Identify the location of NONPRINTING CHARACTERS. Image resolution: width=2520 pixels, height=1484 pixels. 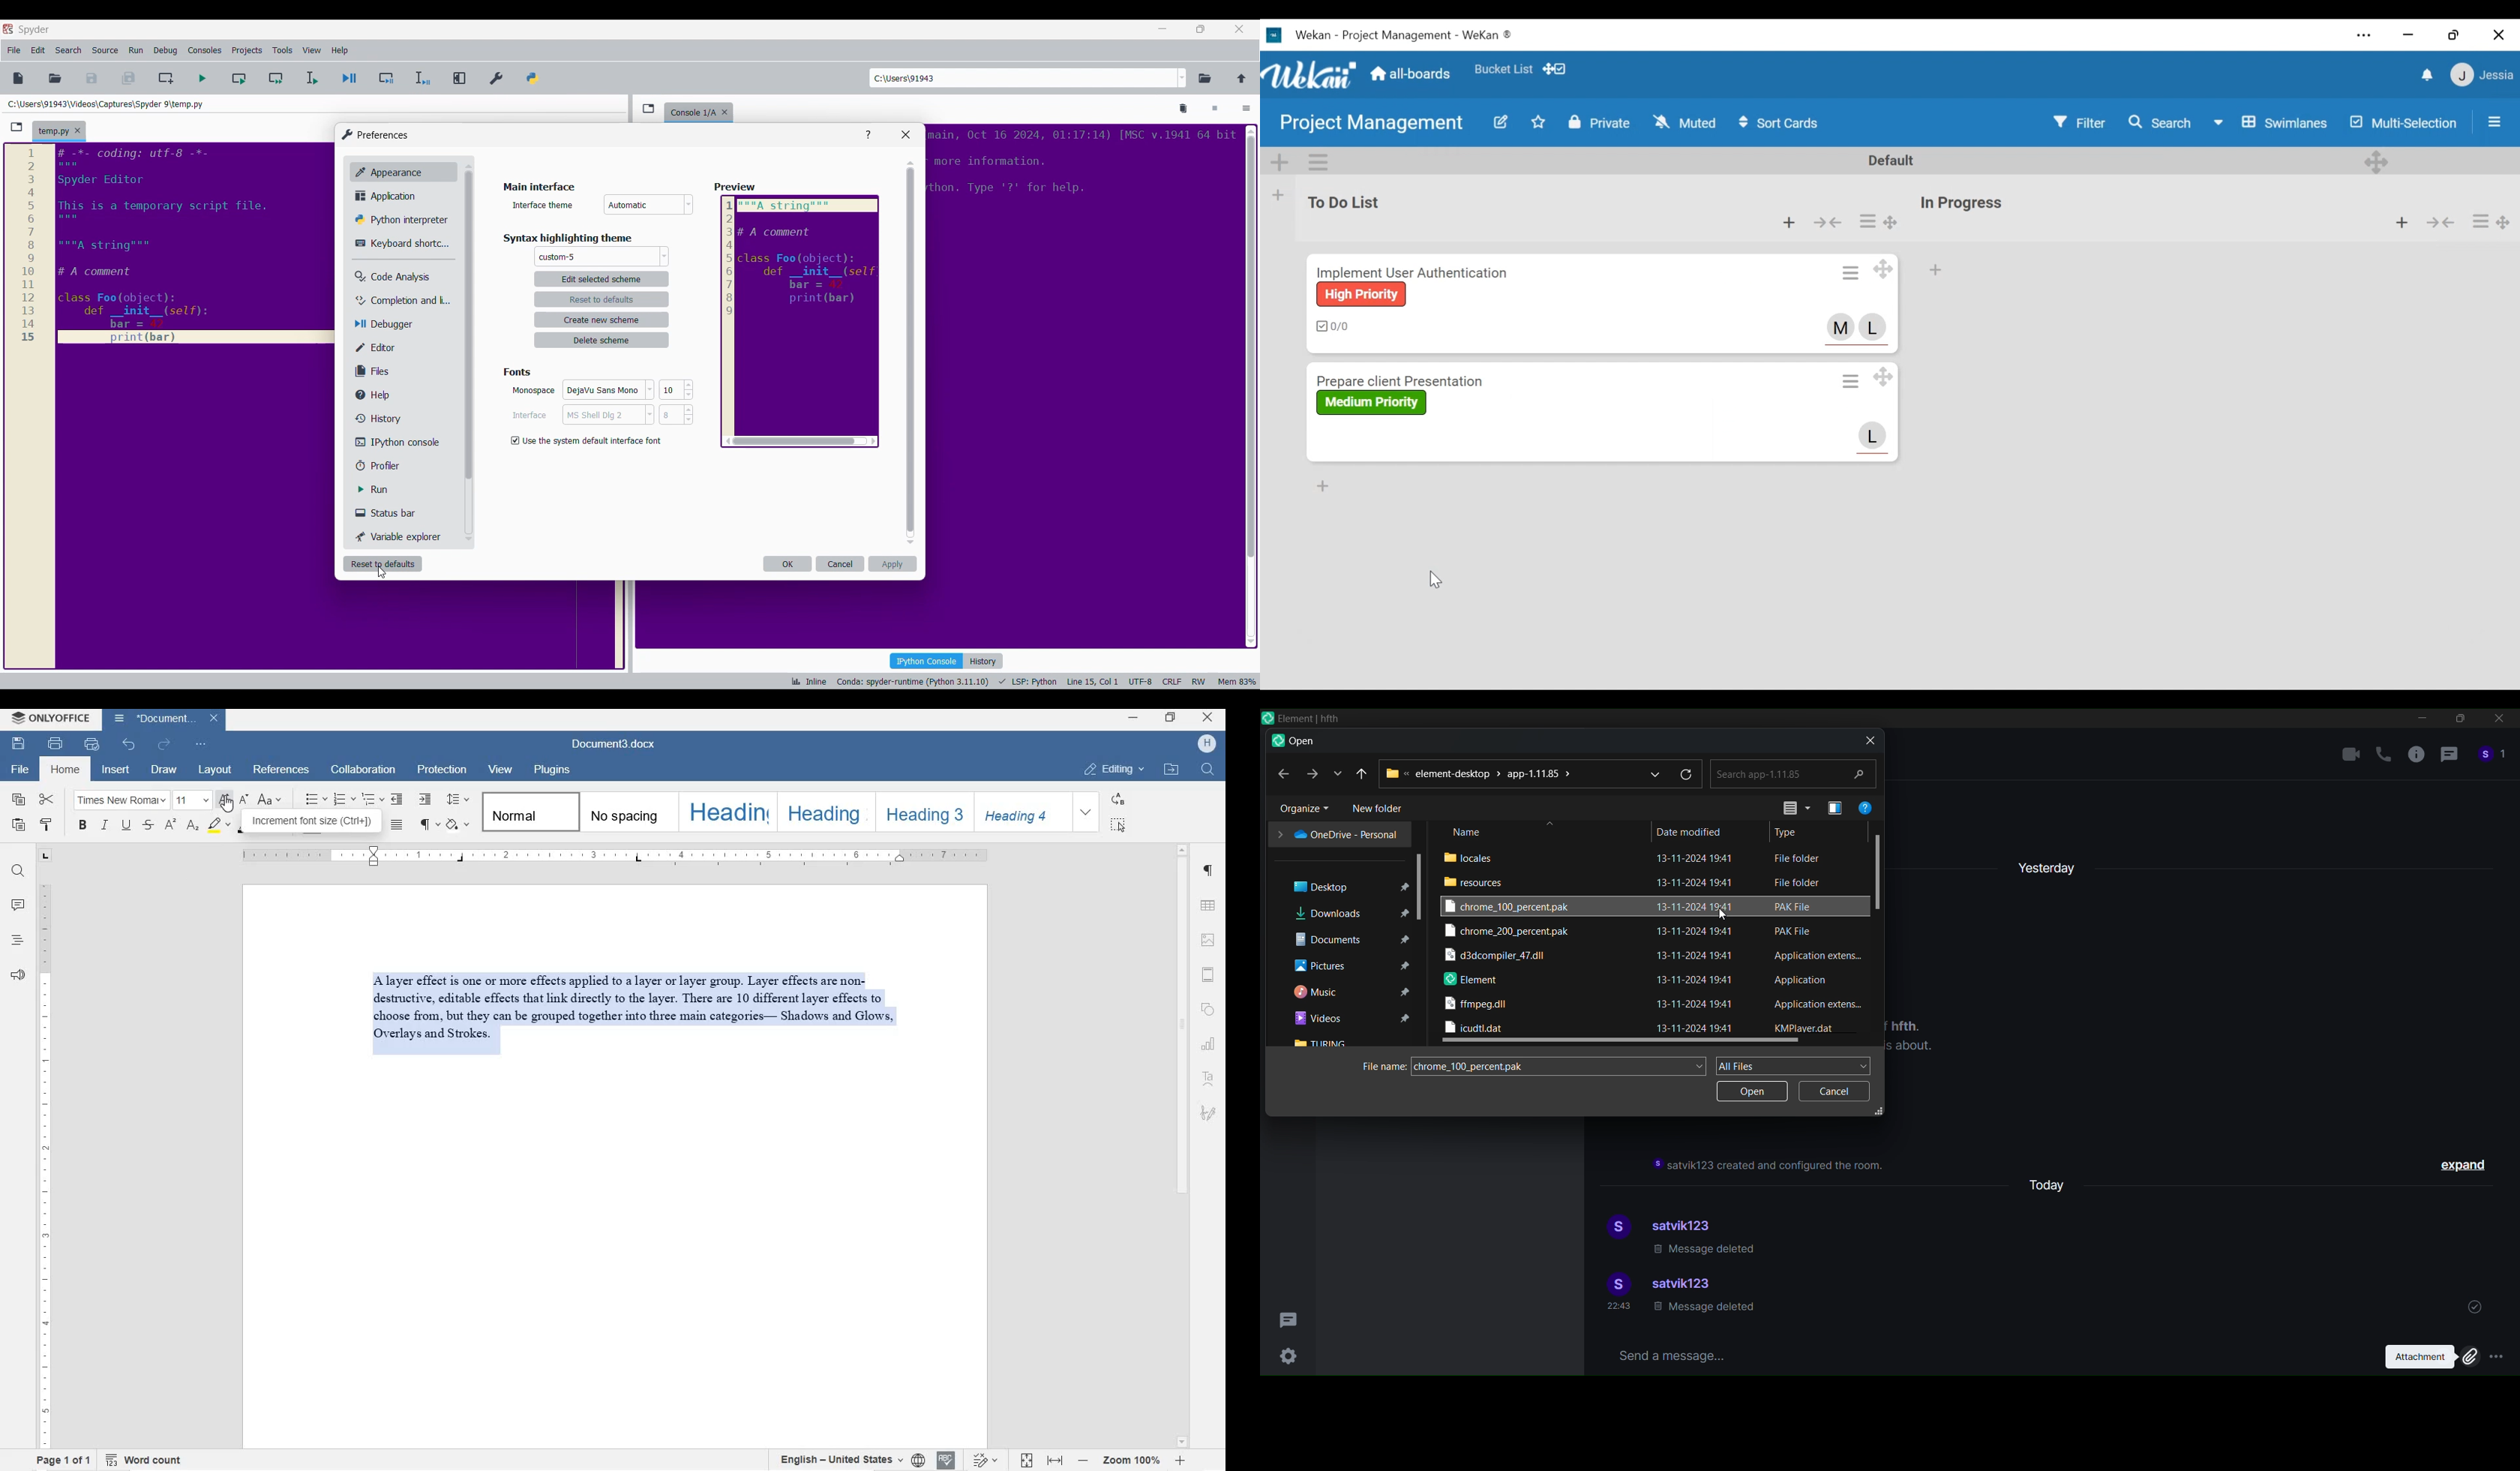
(430, 825).